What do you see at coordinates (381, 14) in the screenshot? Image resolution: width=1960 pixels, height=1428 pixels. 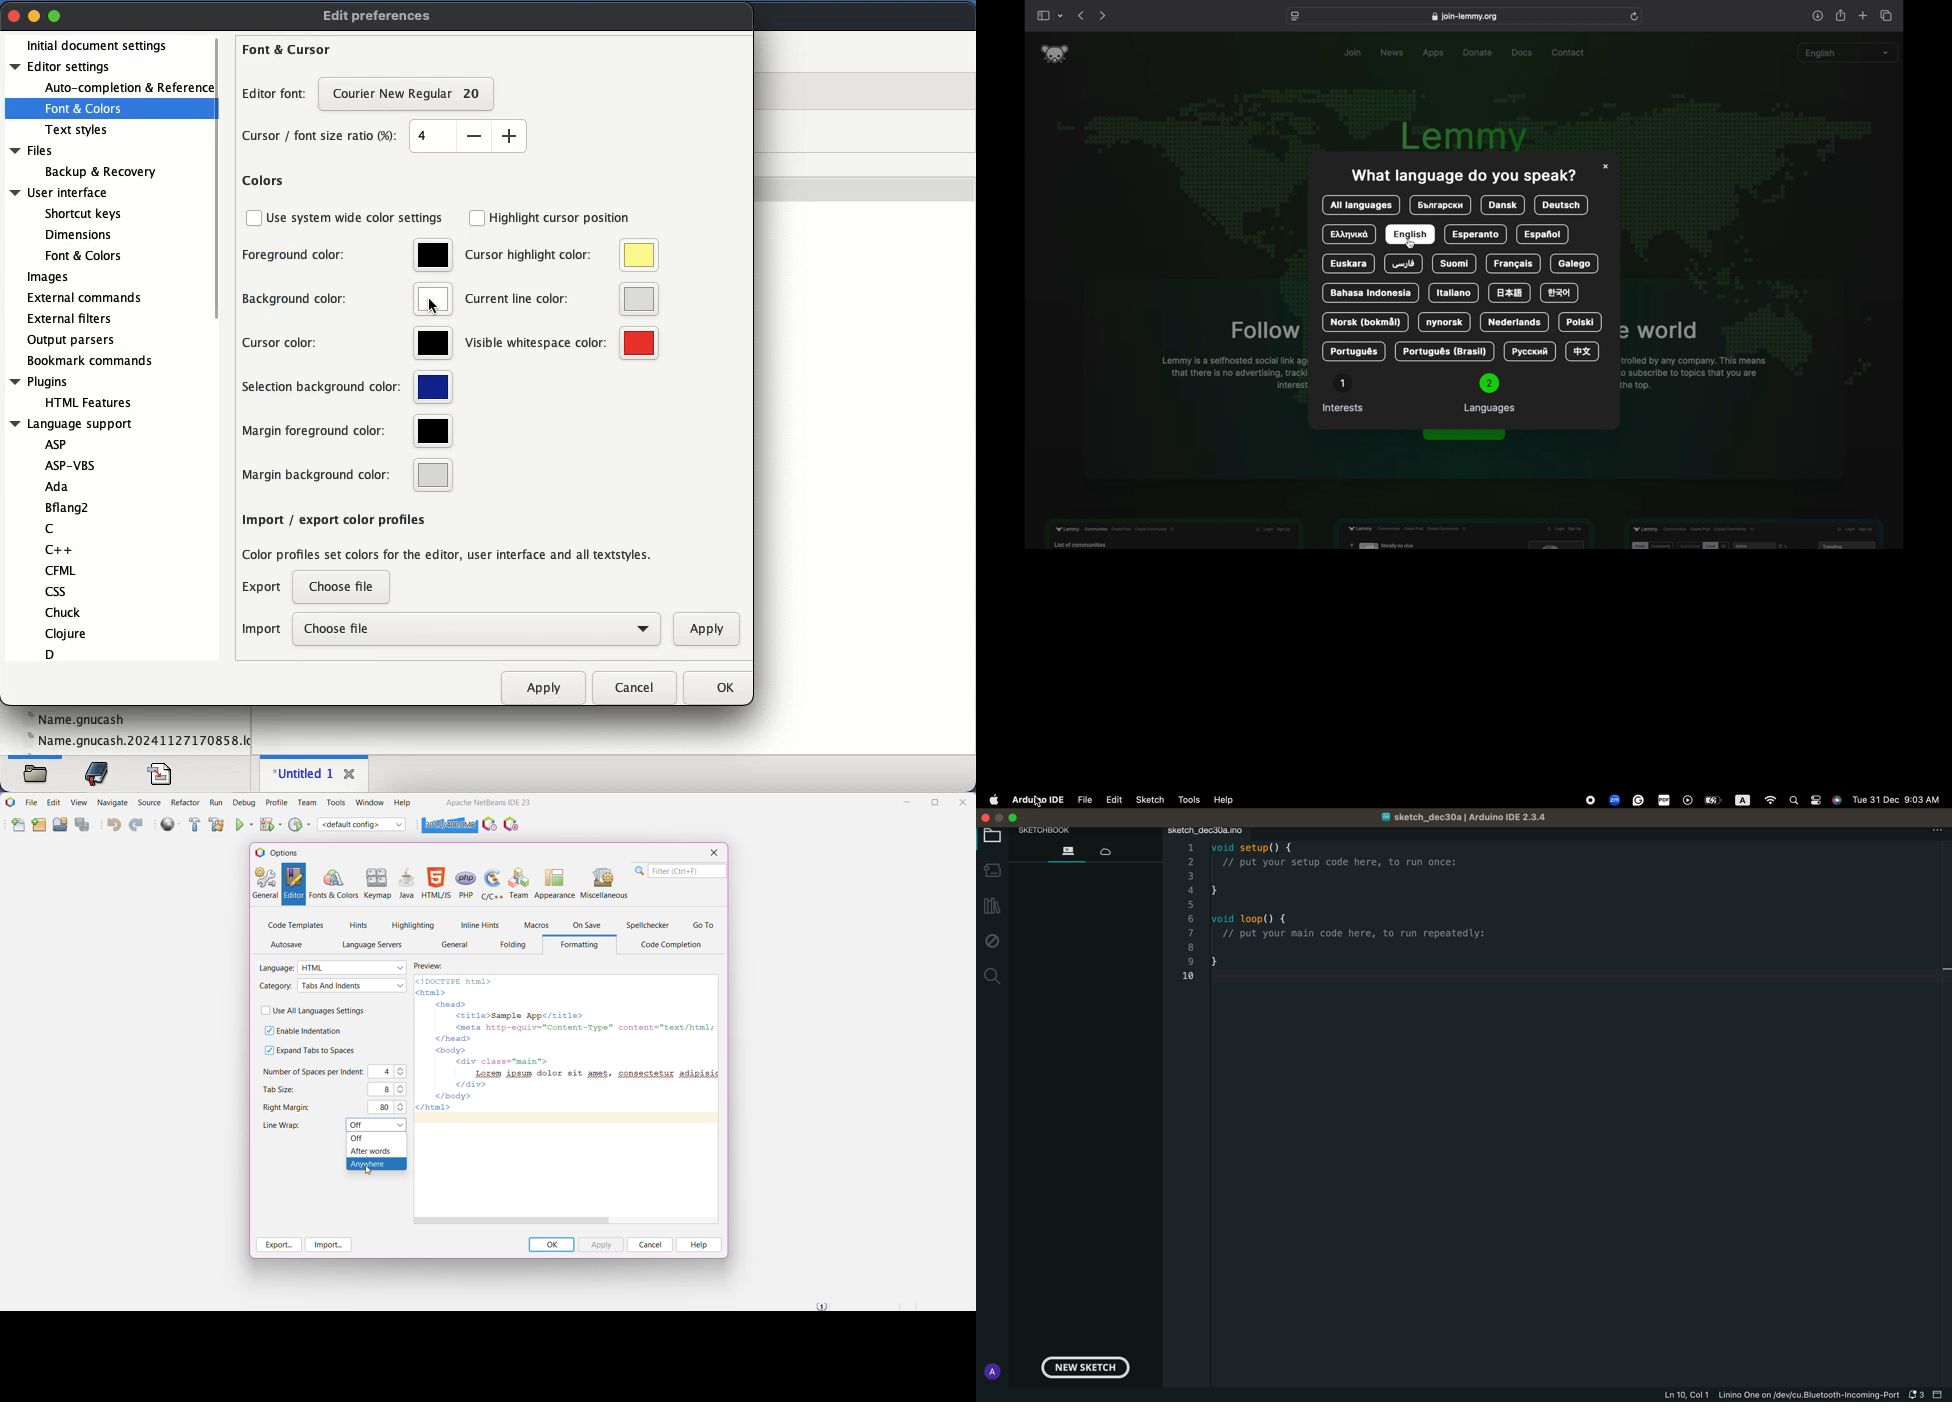 I see `edit preferences` at bounding box center [381, 14].